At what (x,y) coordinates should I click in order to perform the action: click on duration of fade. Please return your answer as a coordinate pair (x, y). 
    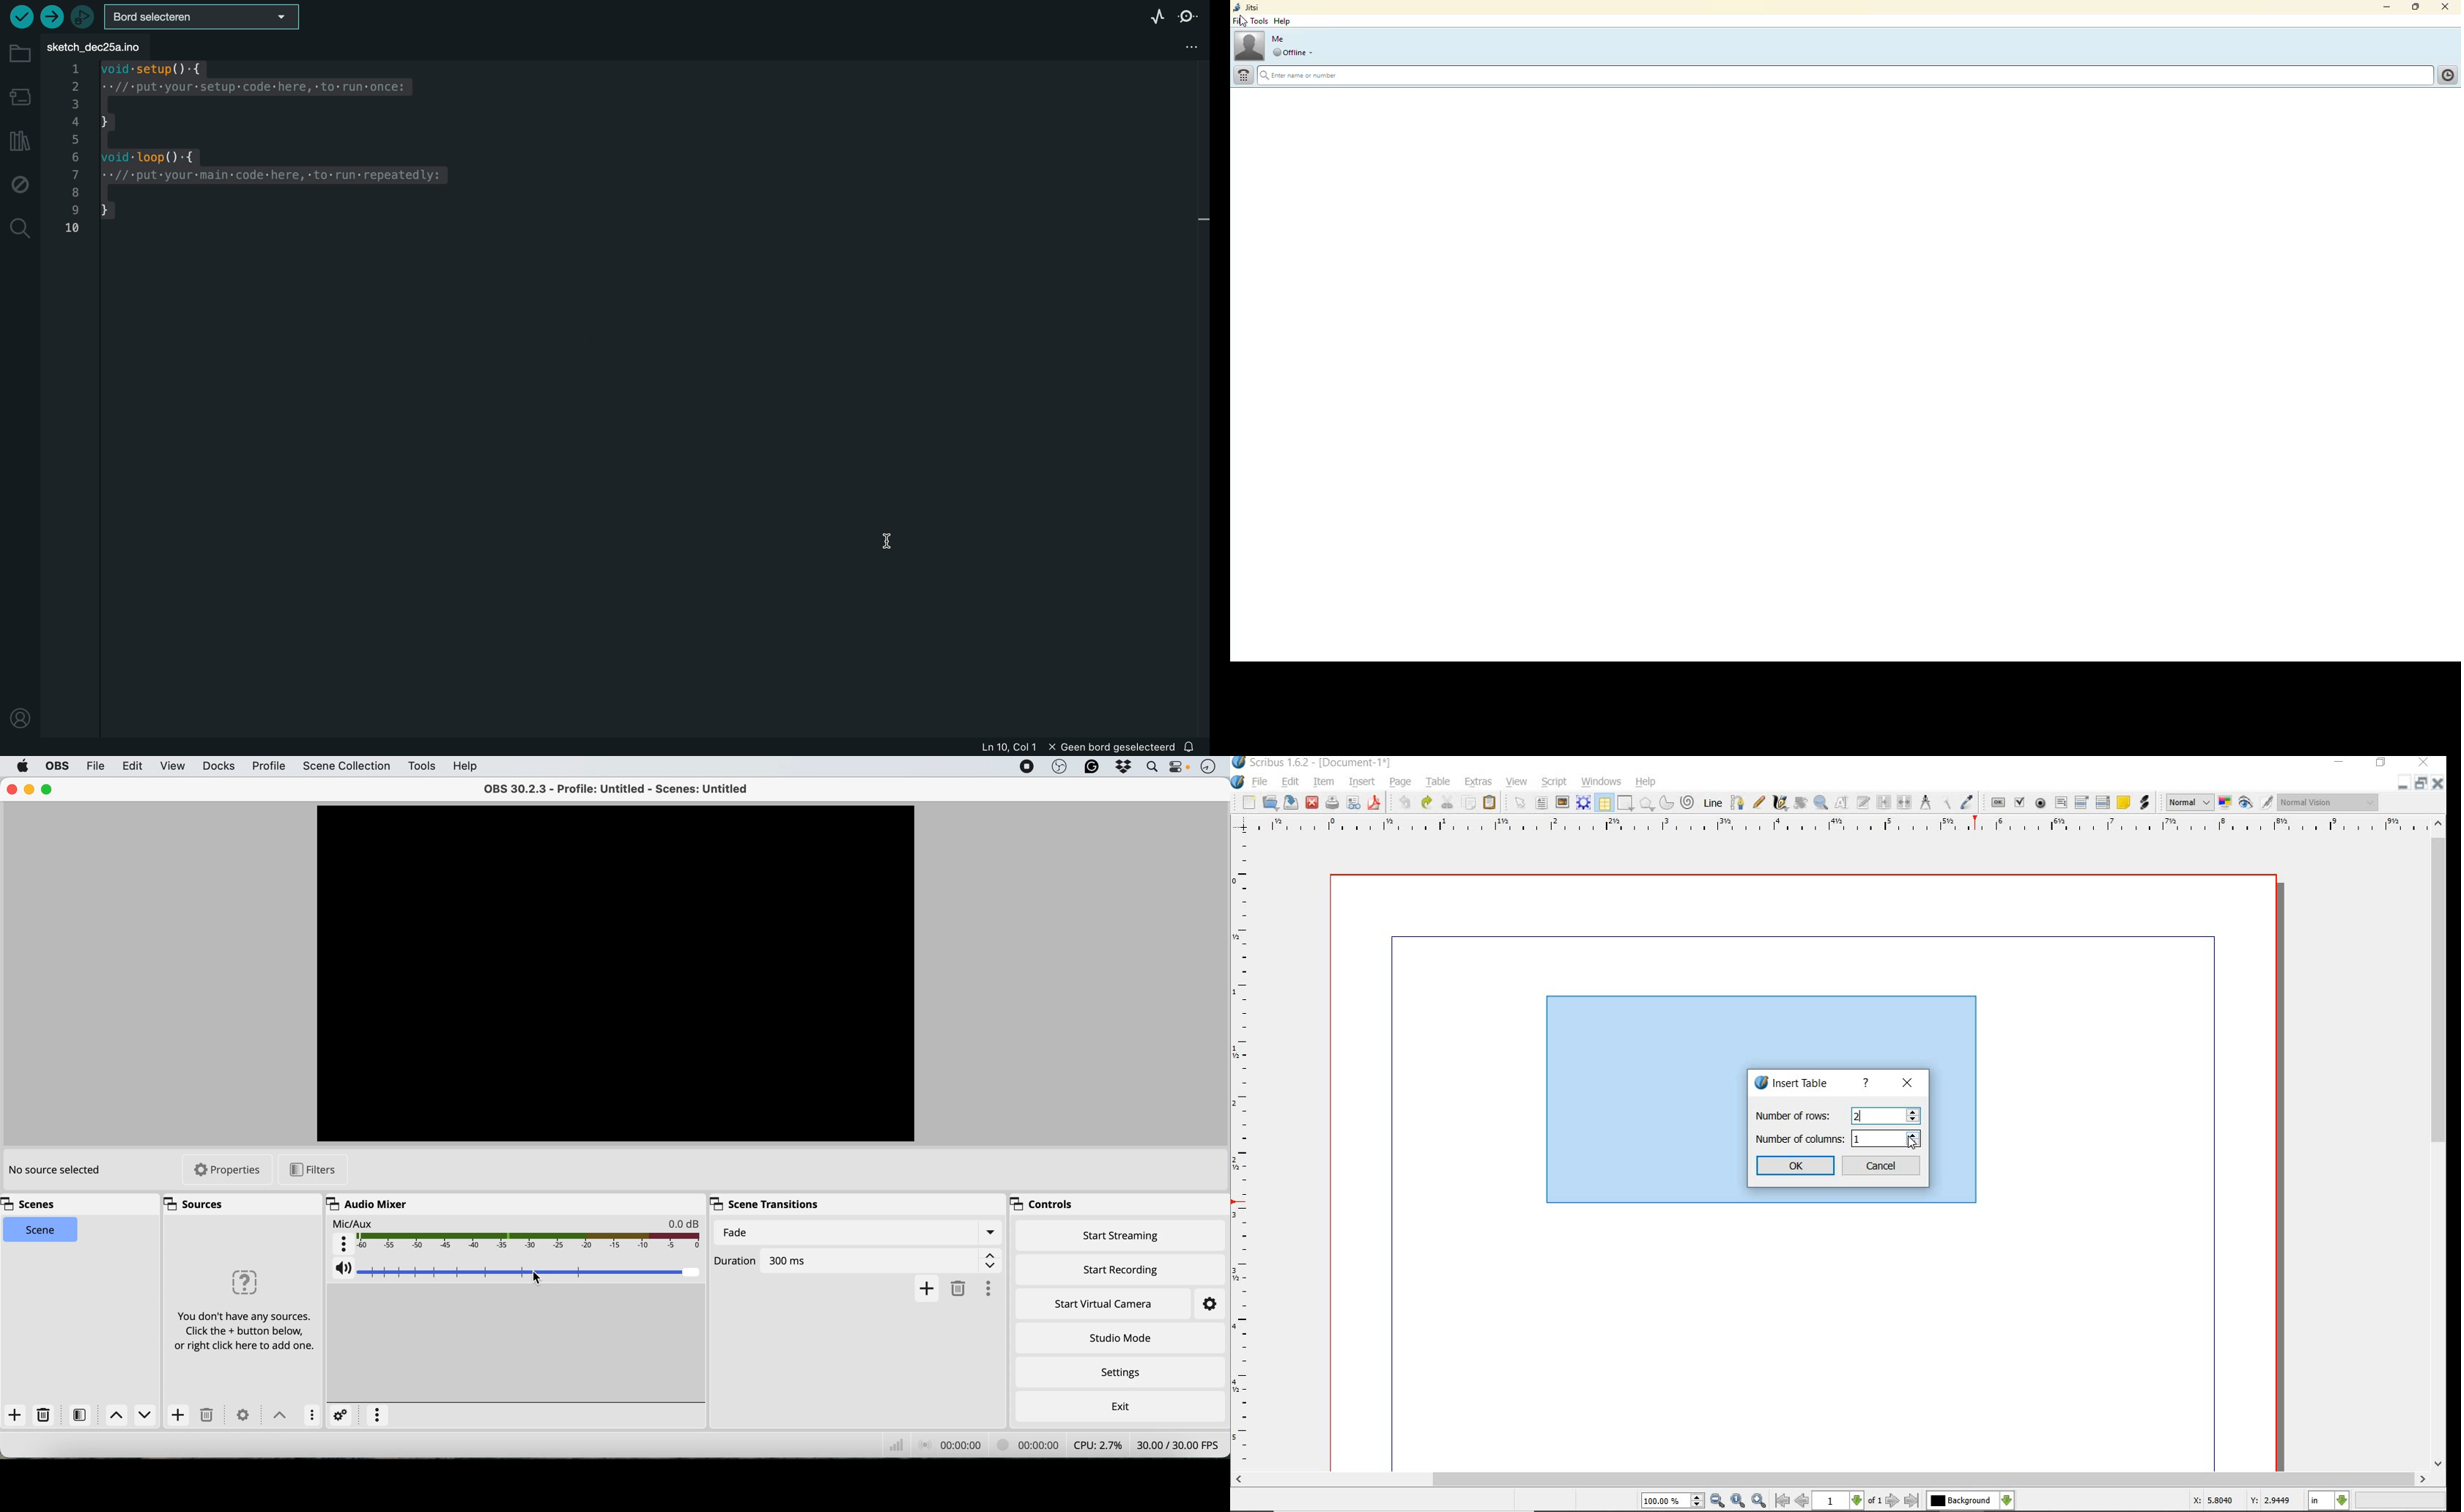
    Looking at the image, I should click on (856, 1259).